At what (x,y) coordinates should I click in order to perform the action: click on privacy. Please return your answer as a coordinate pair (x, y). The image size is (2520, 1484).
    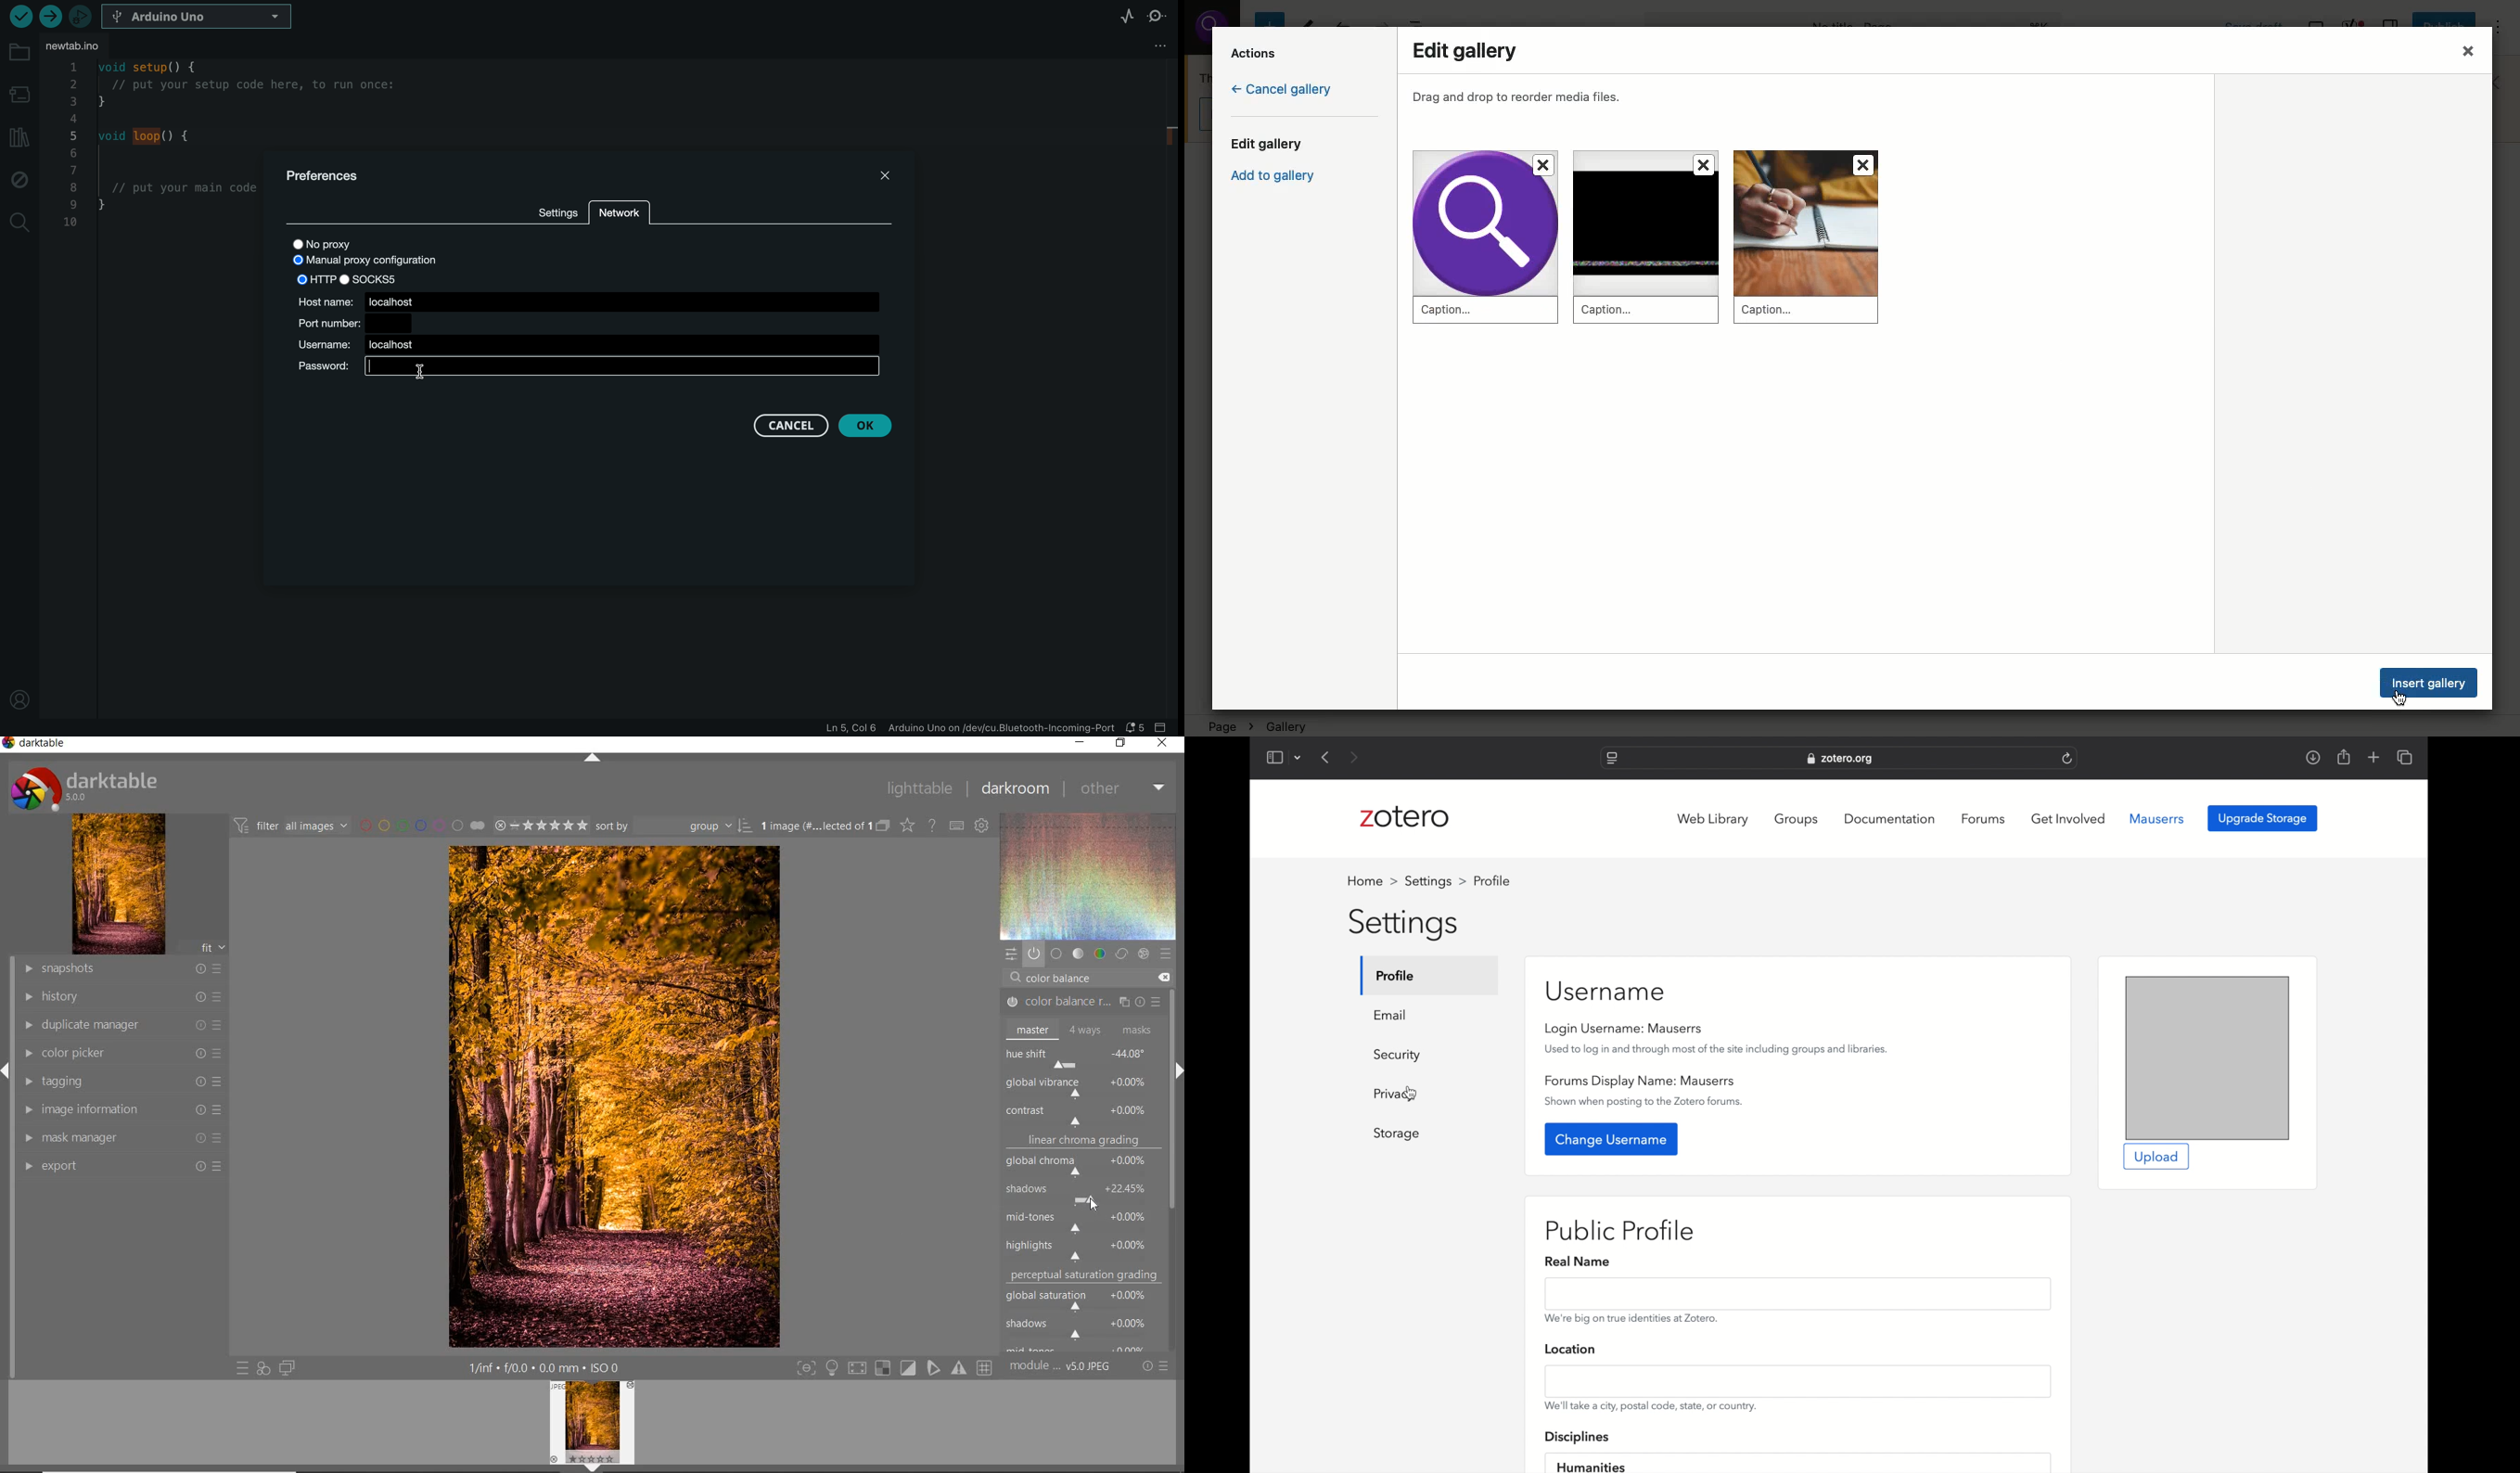
    Looking at the image, I should click on (1396, 1095).